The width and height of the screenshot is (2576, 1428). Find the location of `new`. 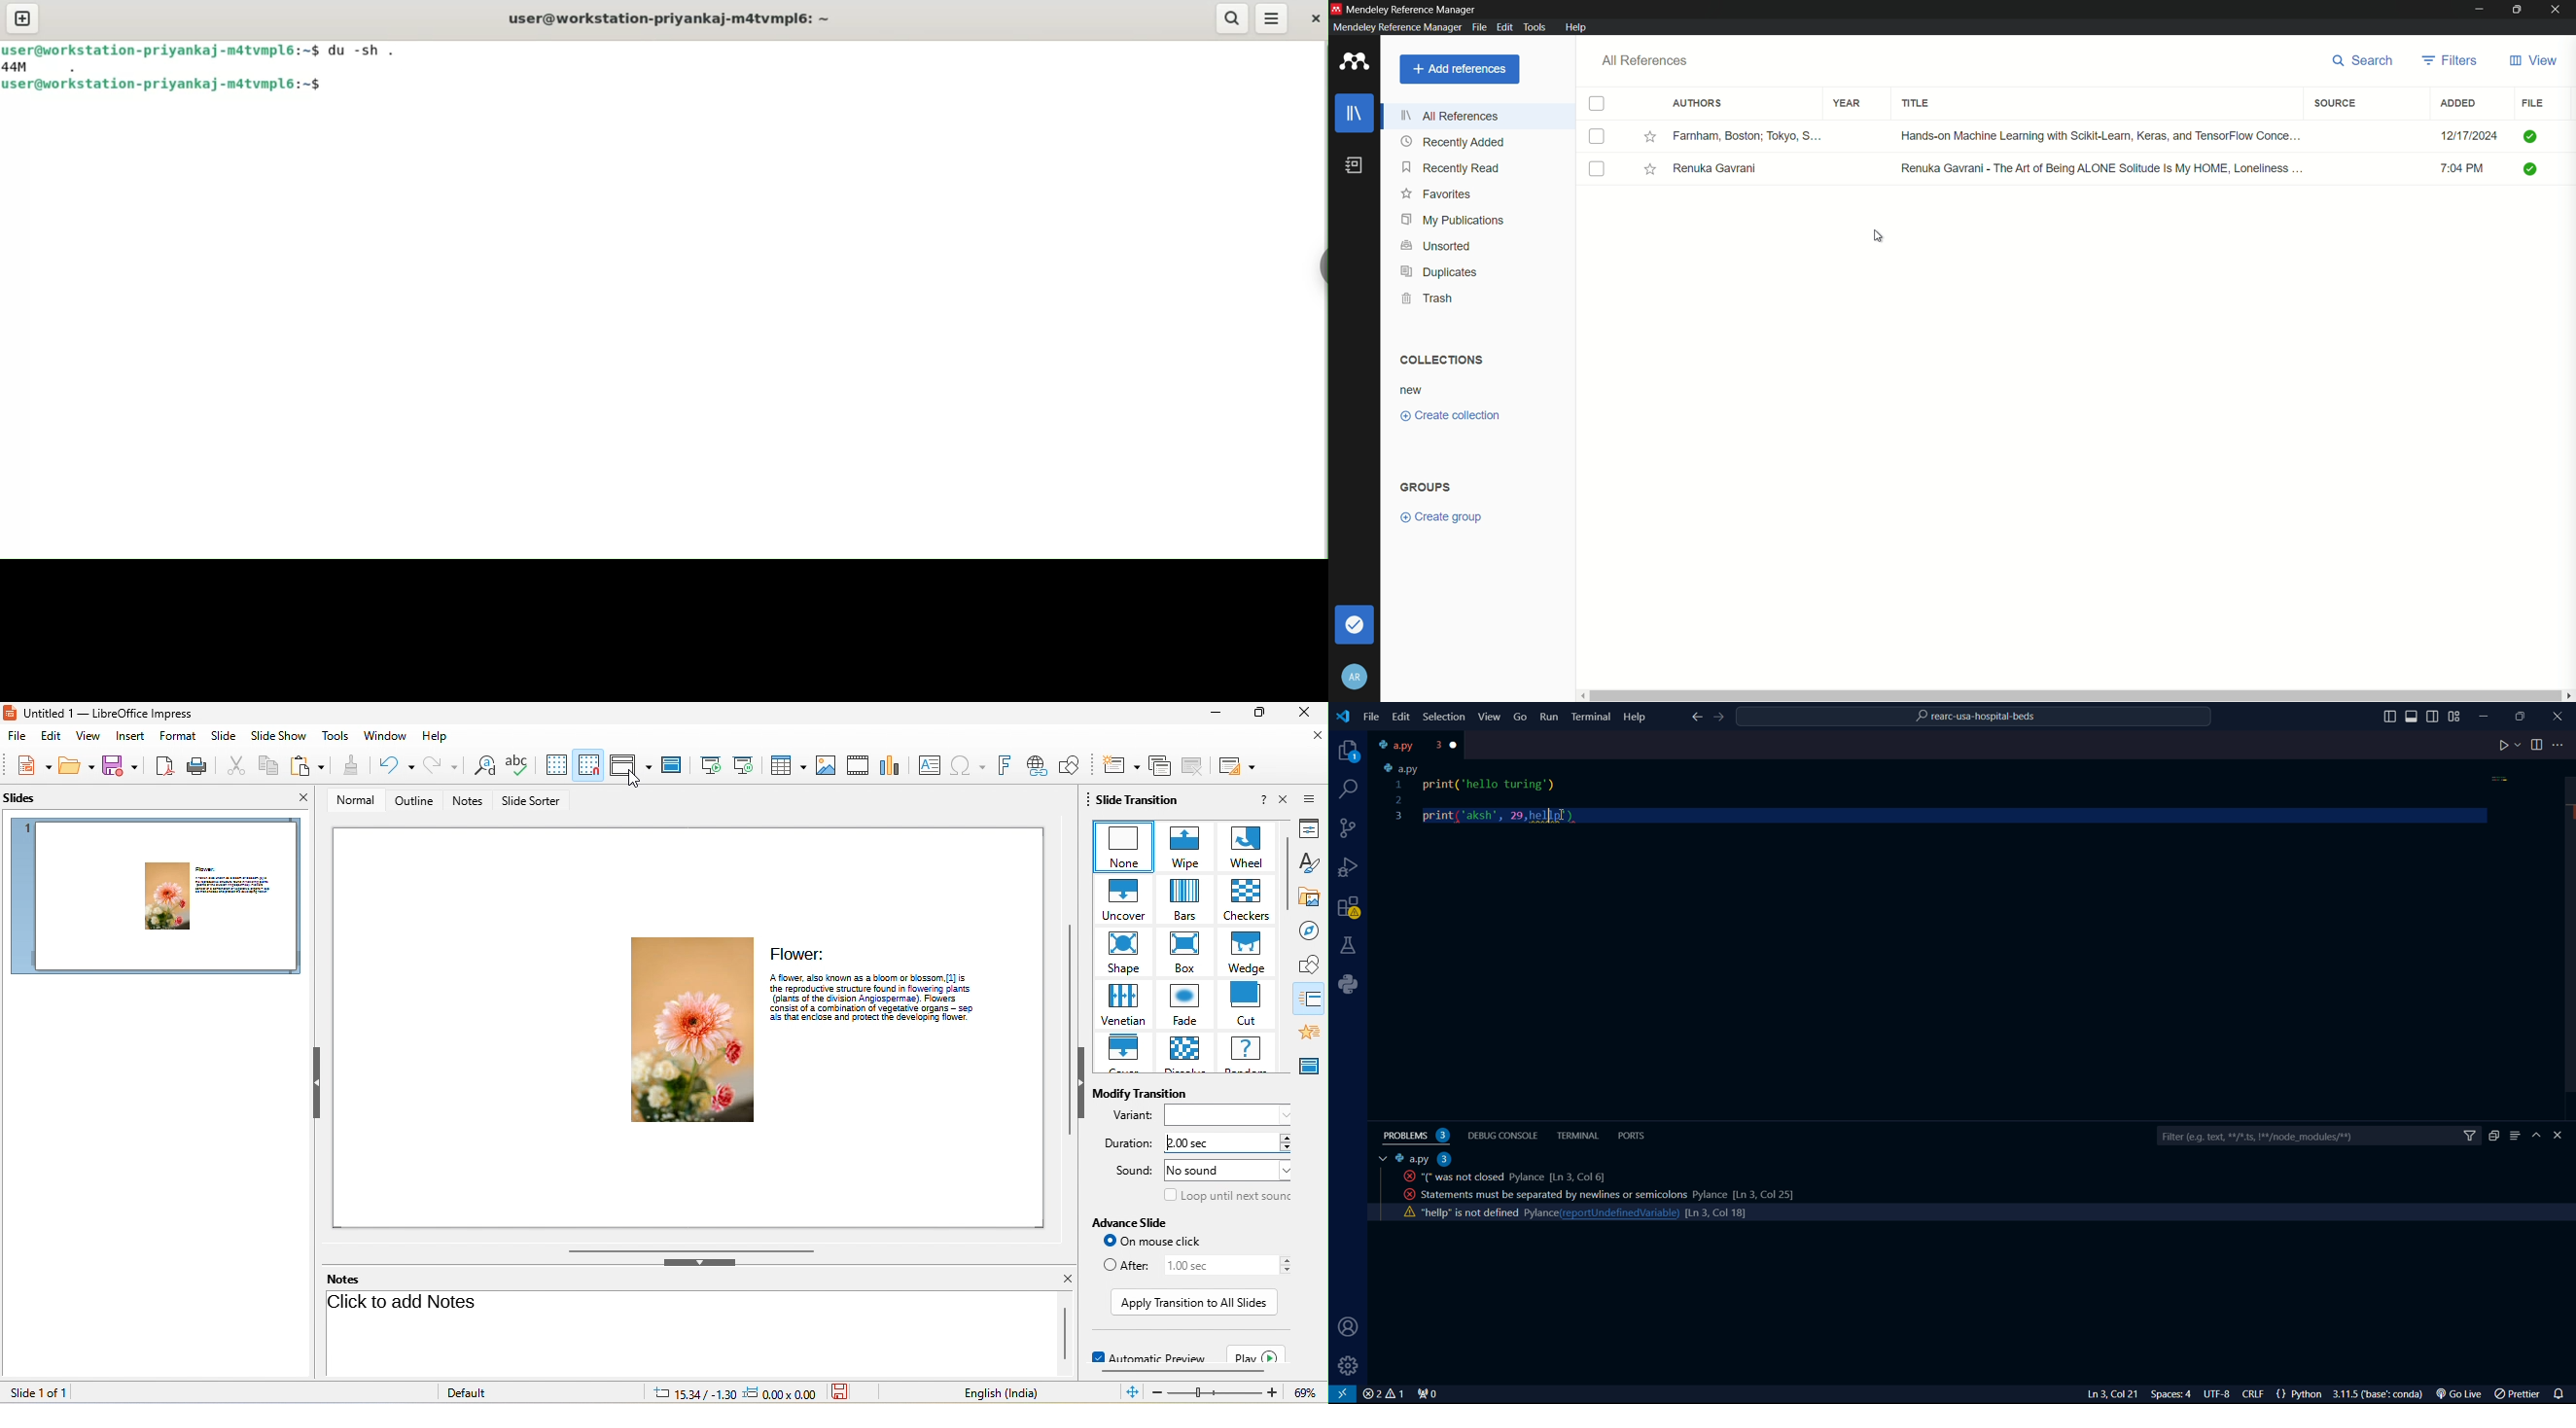

new is located at coordinates (1412, 391).